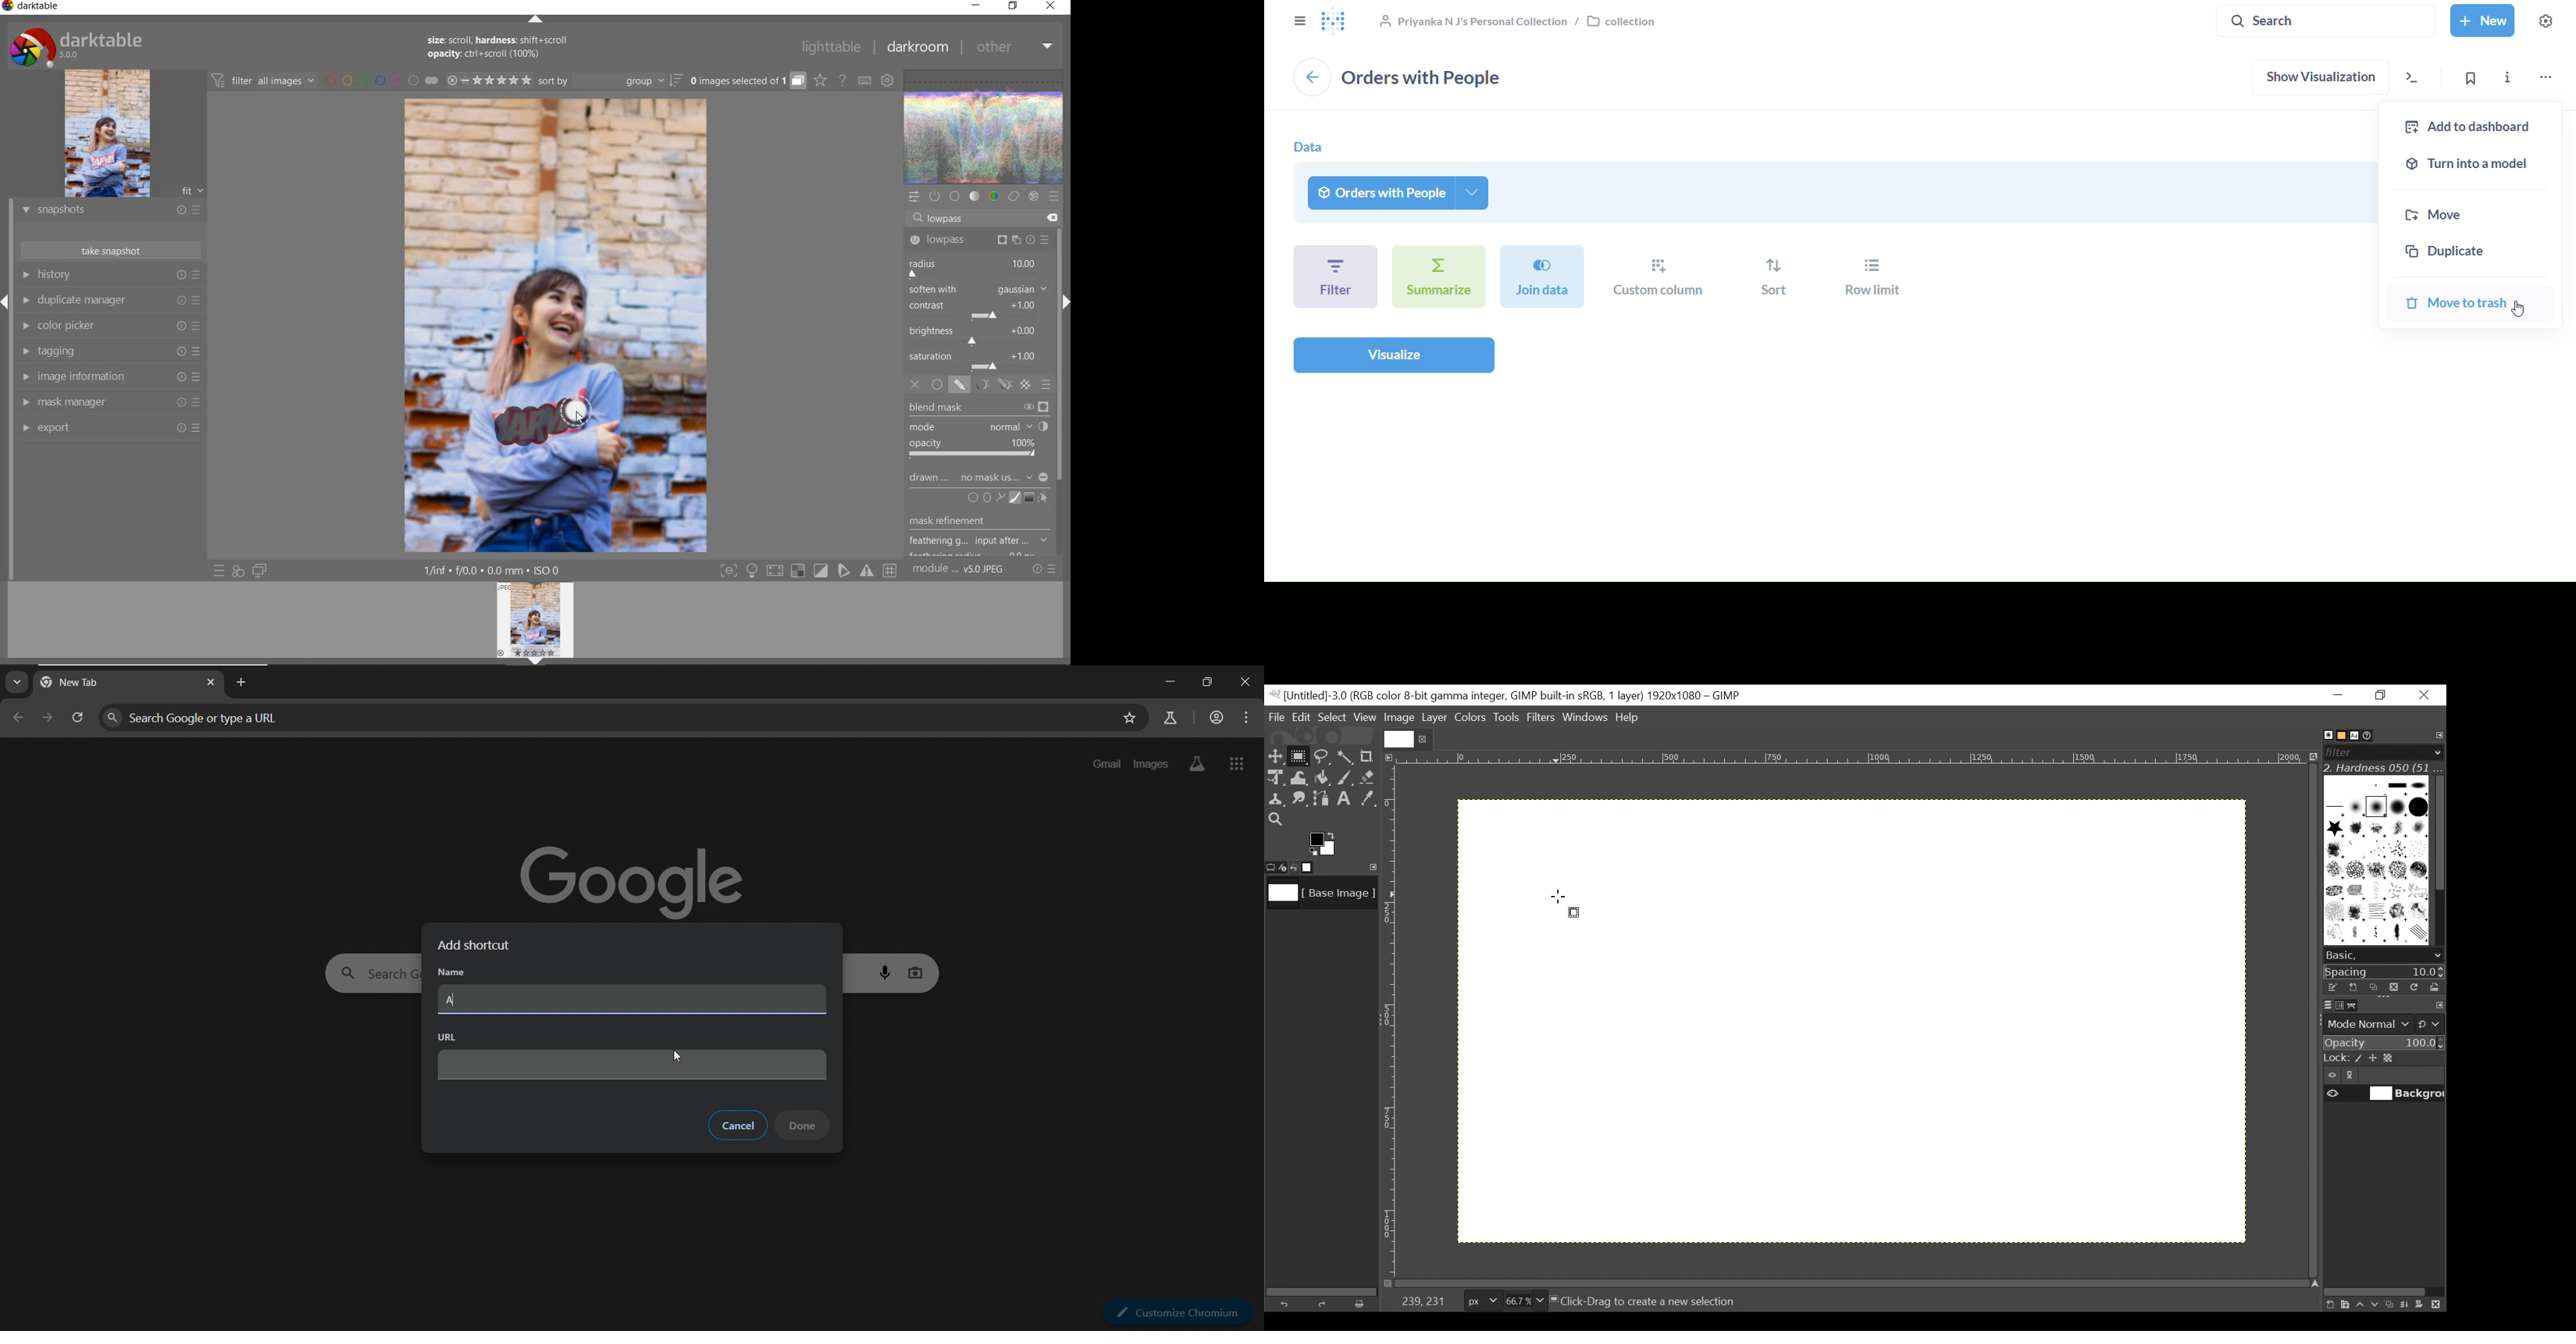 The height and width of the screenshot is (1344, 2576). I want to click on Restore, so click(2383, 696).